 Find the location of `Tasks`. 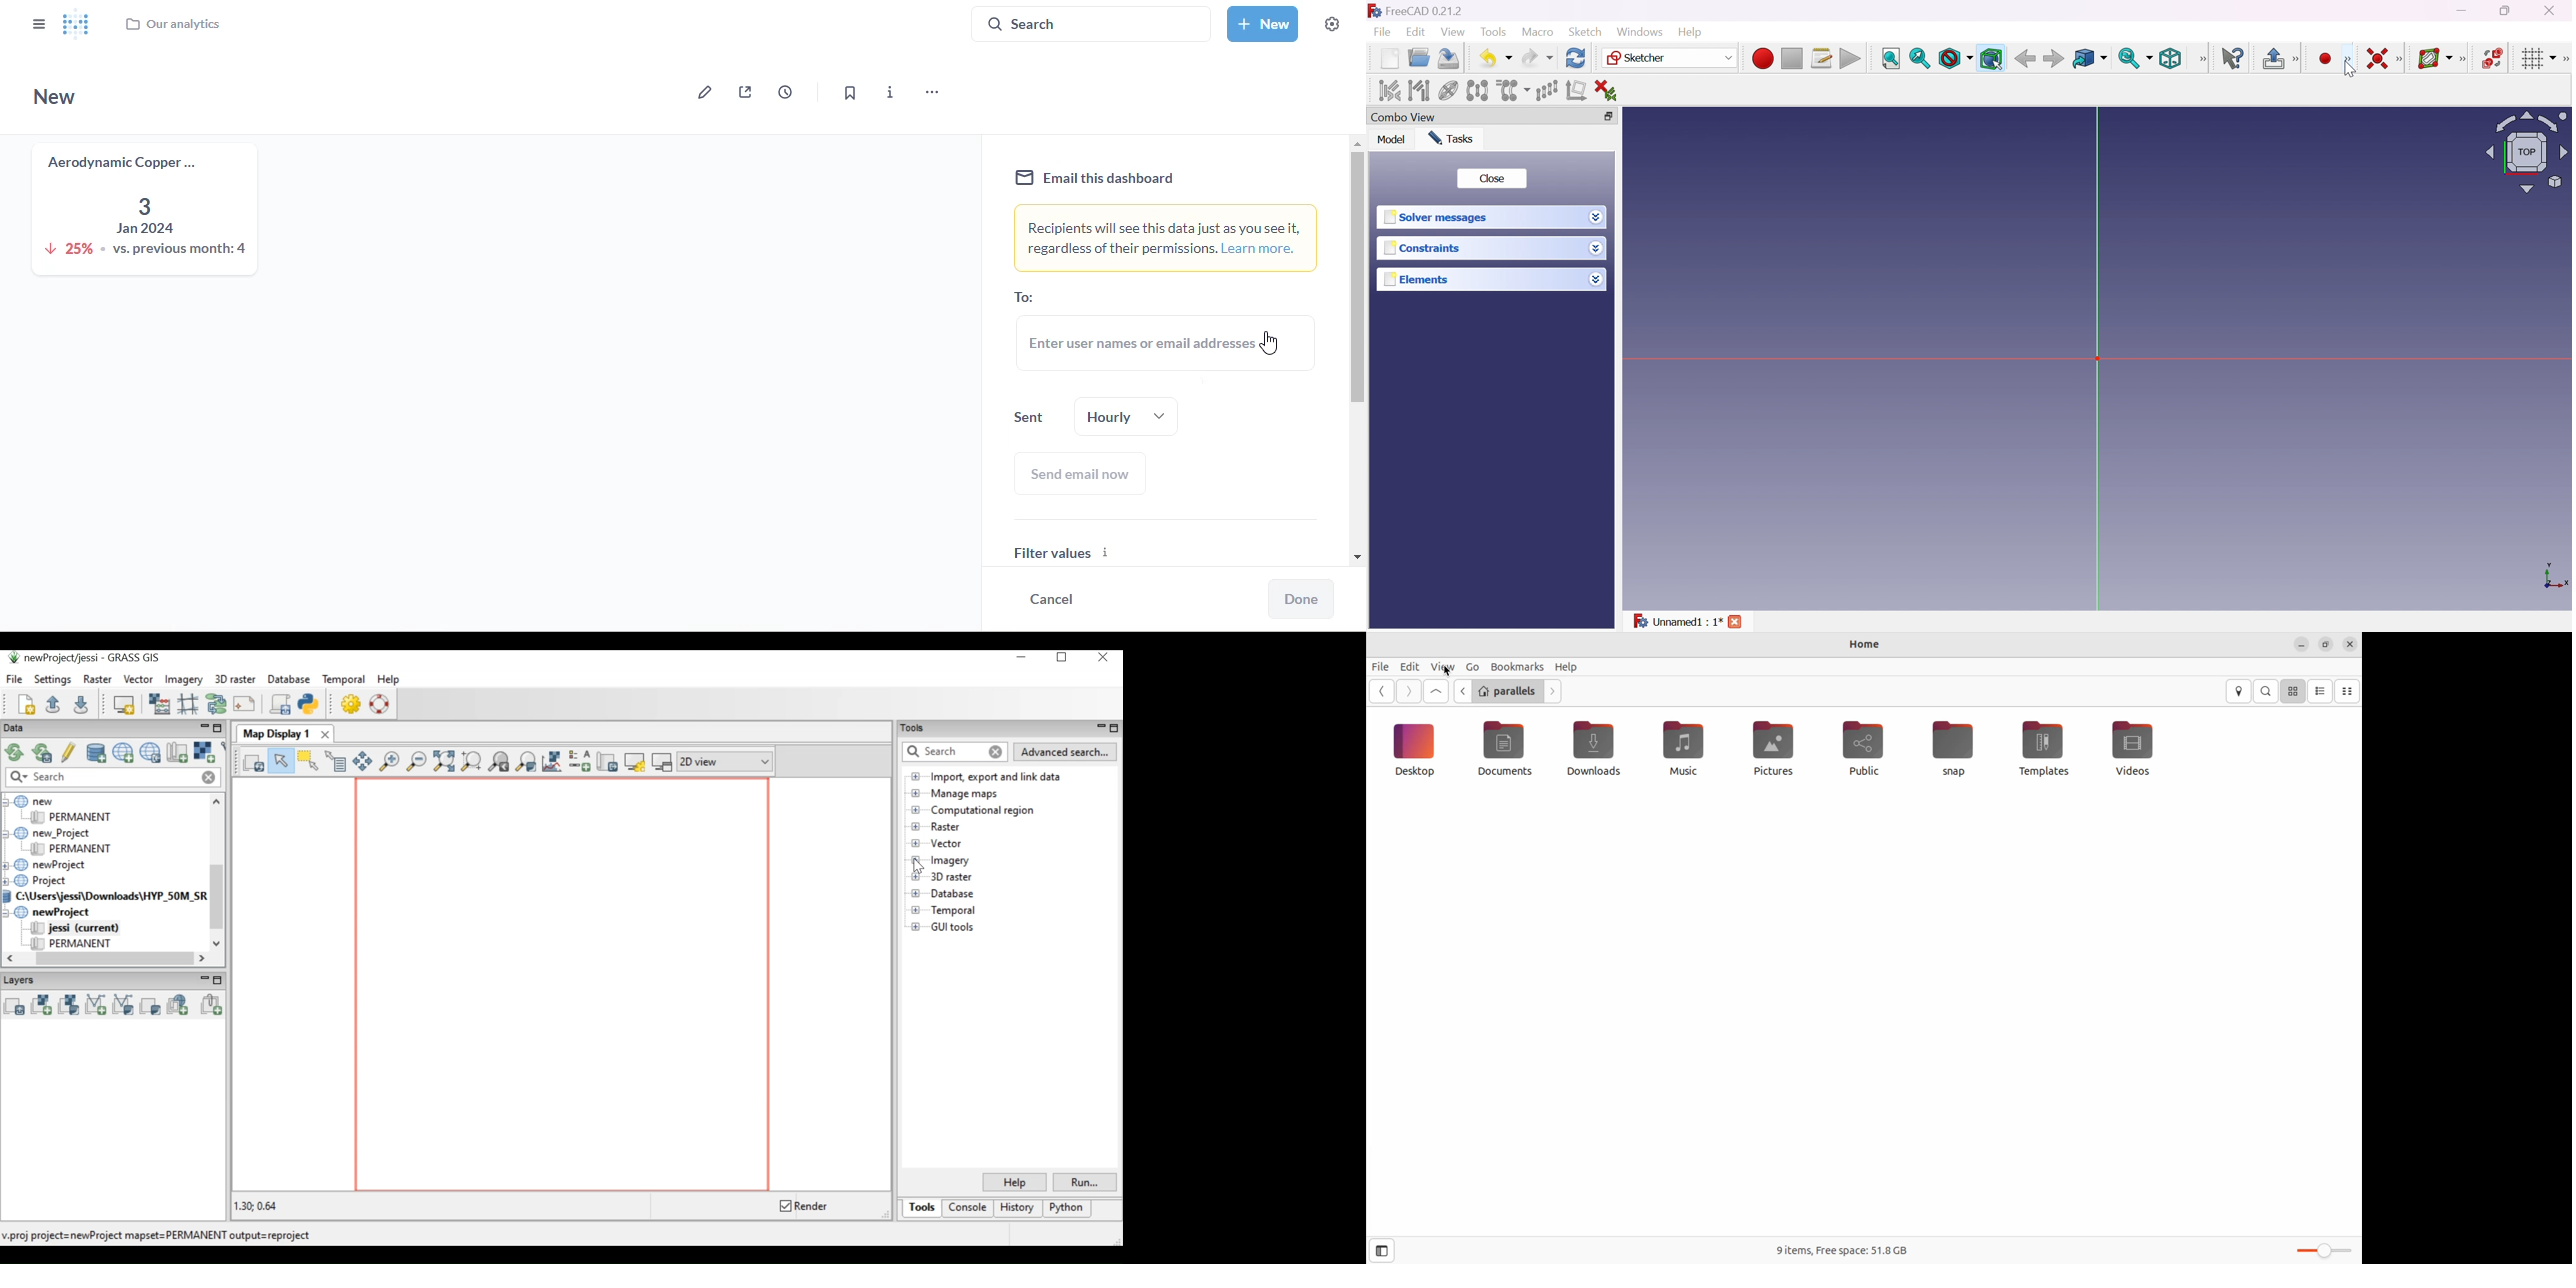

Tasks is located at coordinates (1450, 138).